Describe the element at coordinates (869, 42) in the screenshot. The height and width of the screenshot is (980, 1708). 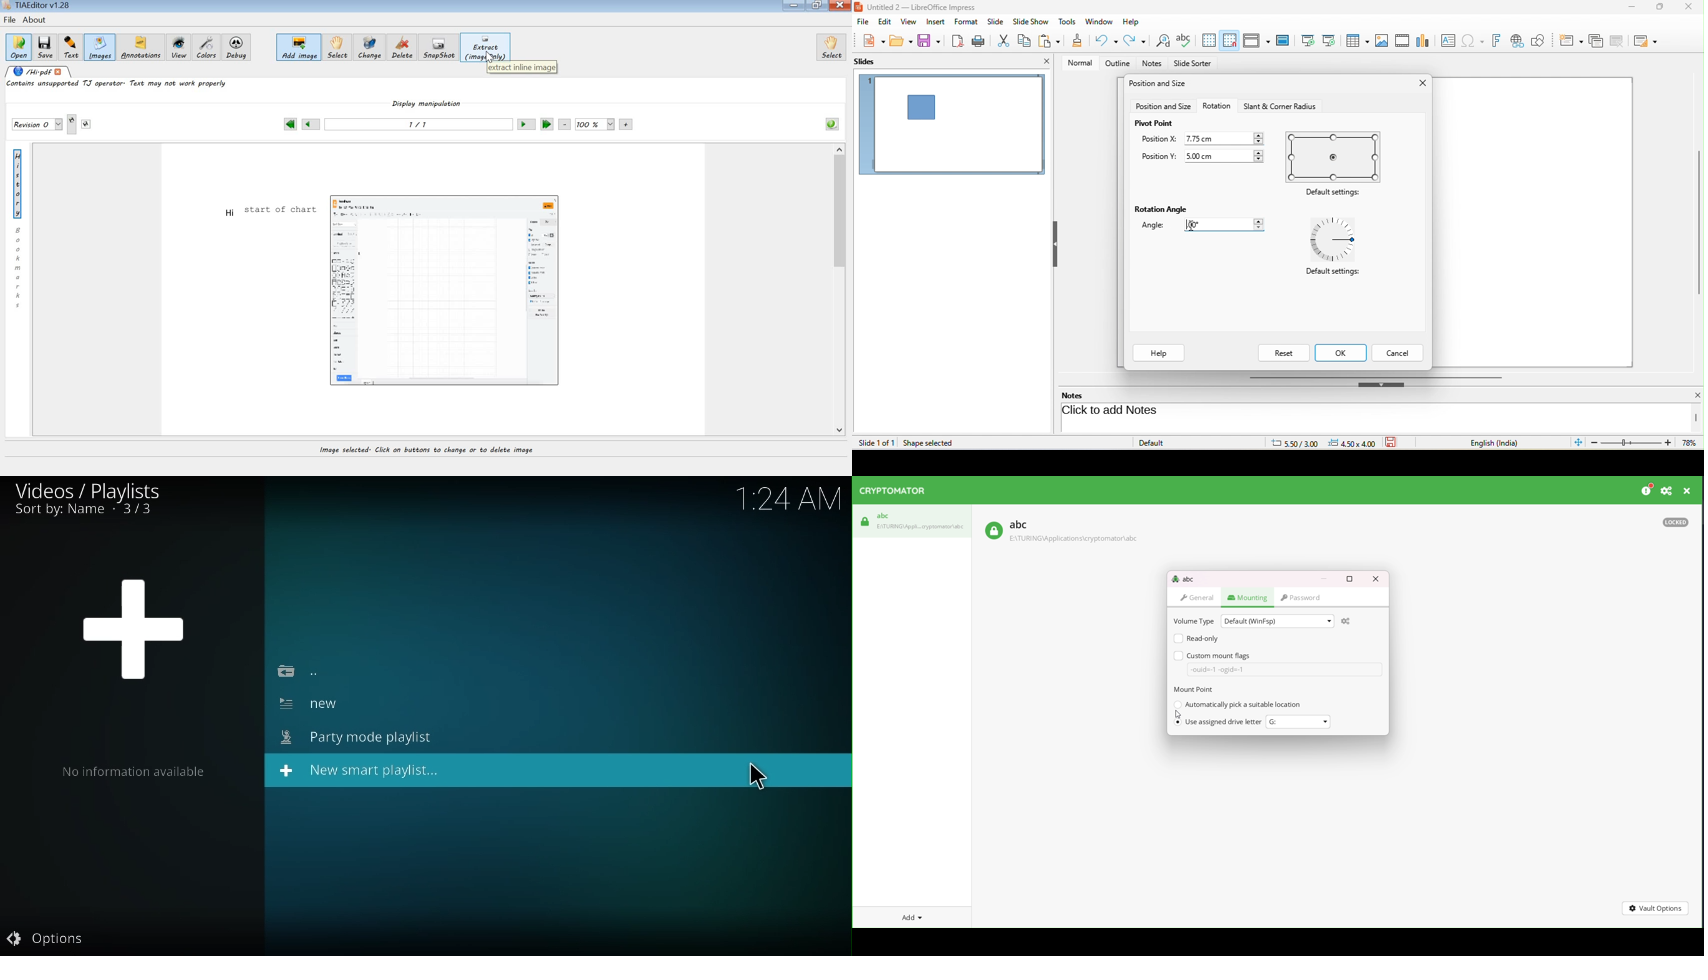
I see `new` at that location.